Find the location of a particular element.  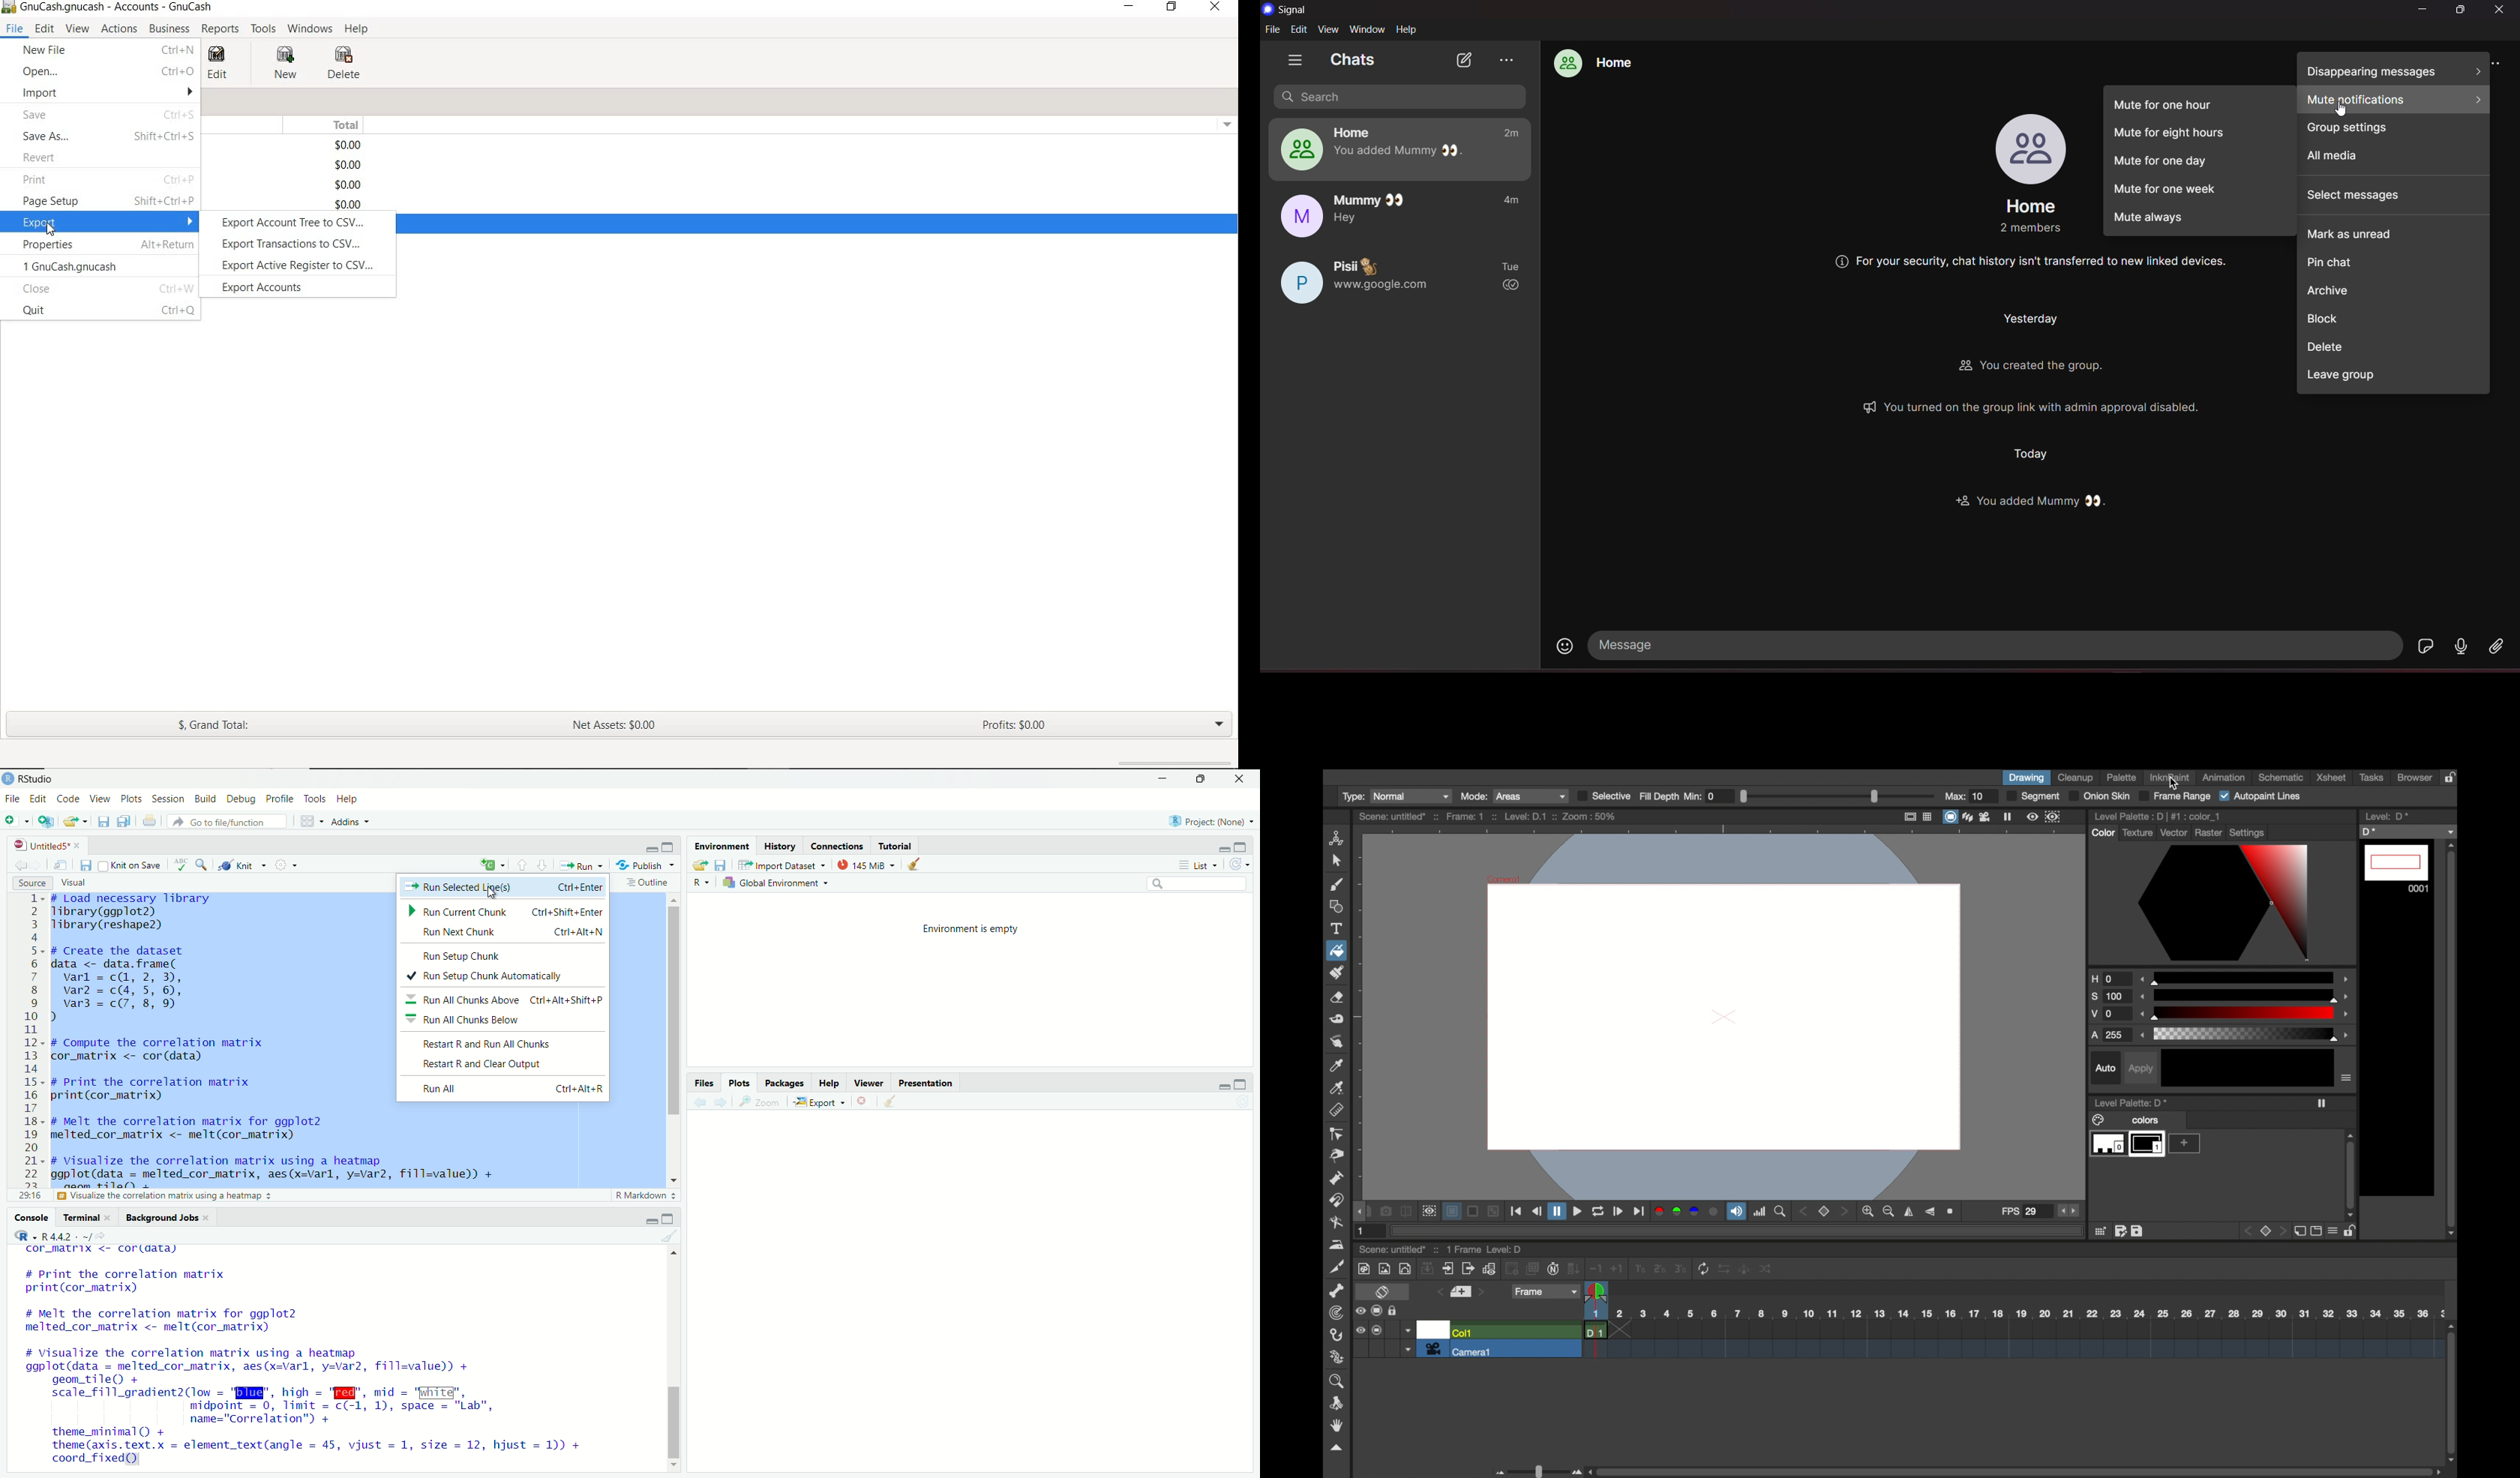

restart R and run all chunks is located at coordinates (505, 1041).